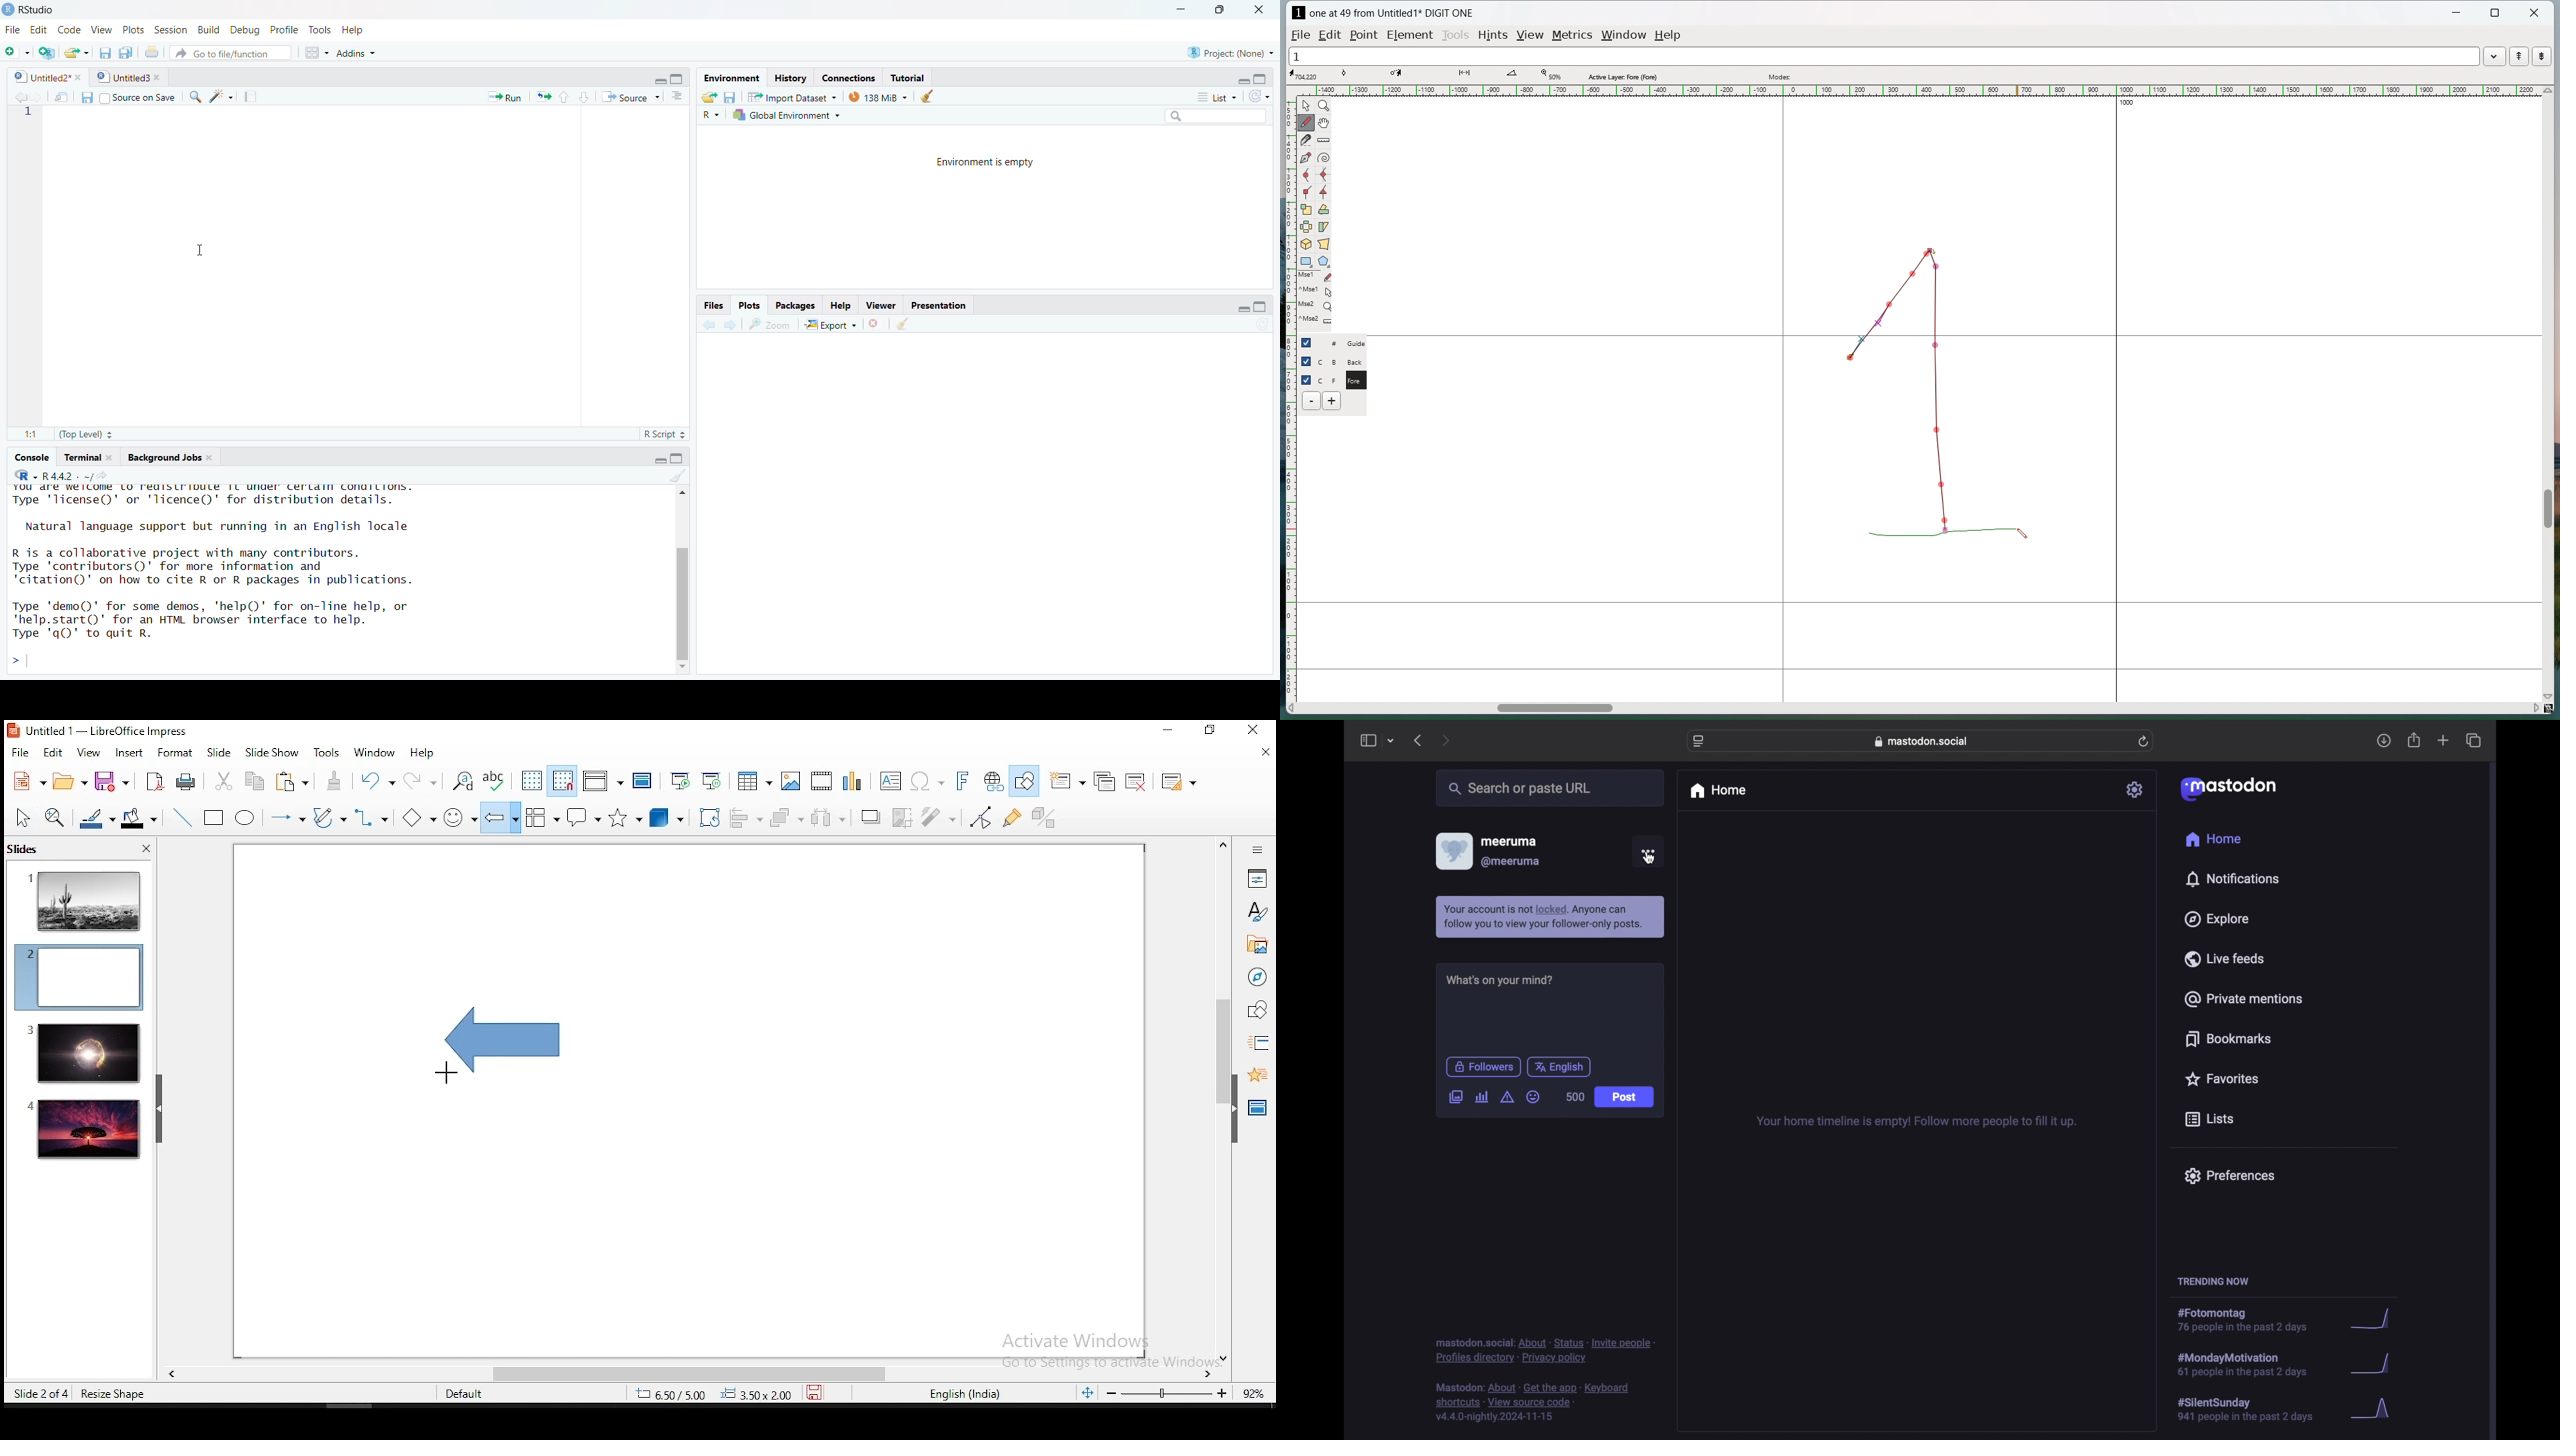 The width and height of the screenshot is (2576, 1456). What do you see at coordinates (354, 28) in the screenshot?
I see `Help` at bounding box center [354, 28].